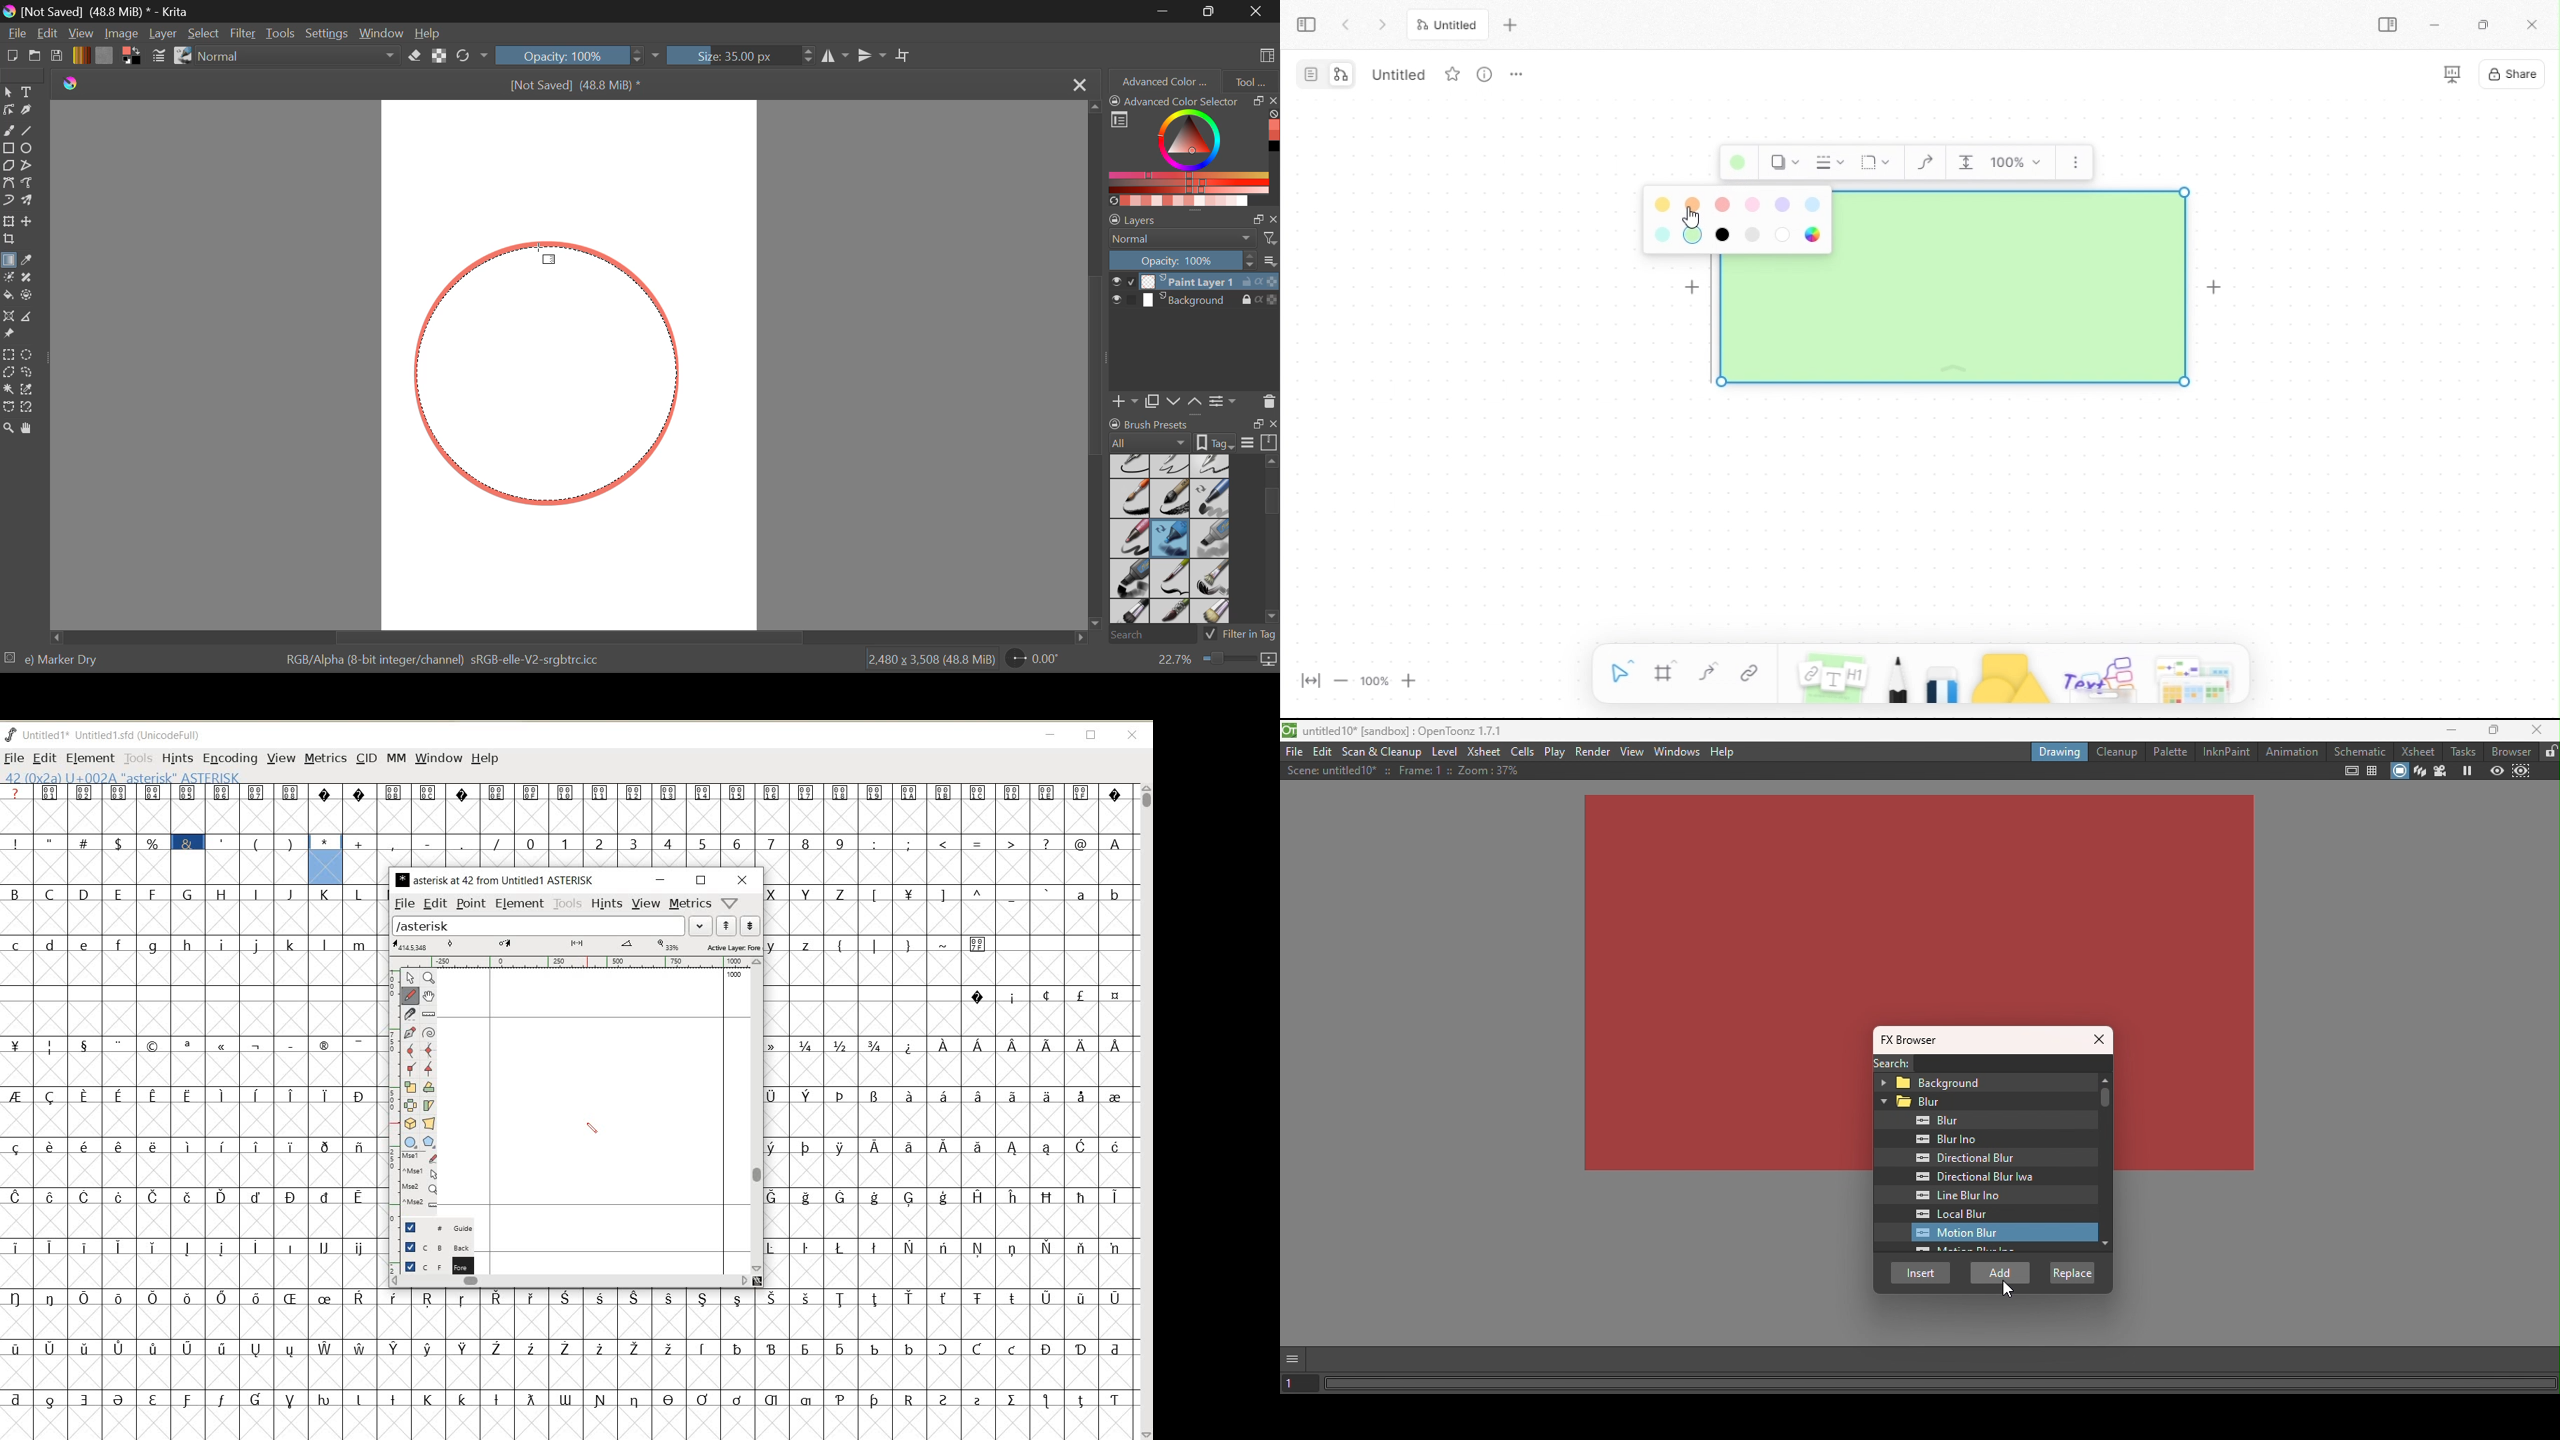 The width and height of the screenshot is (2576, 1456). Describe the element at coordinates (29, 221) in the screenshot. I see `Move a layer` at that location.